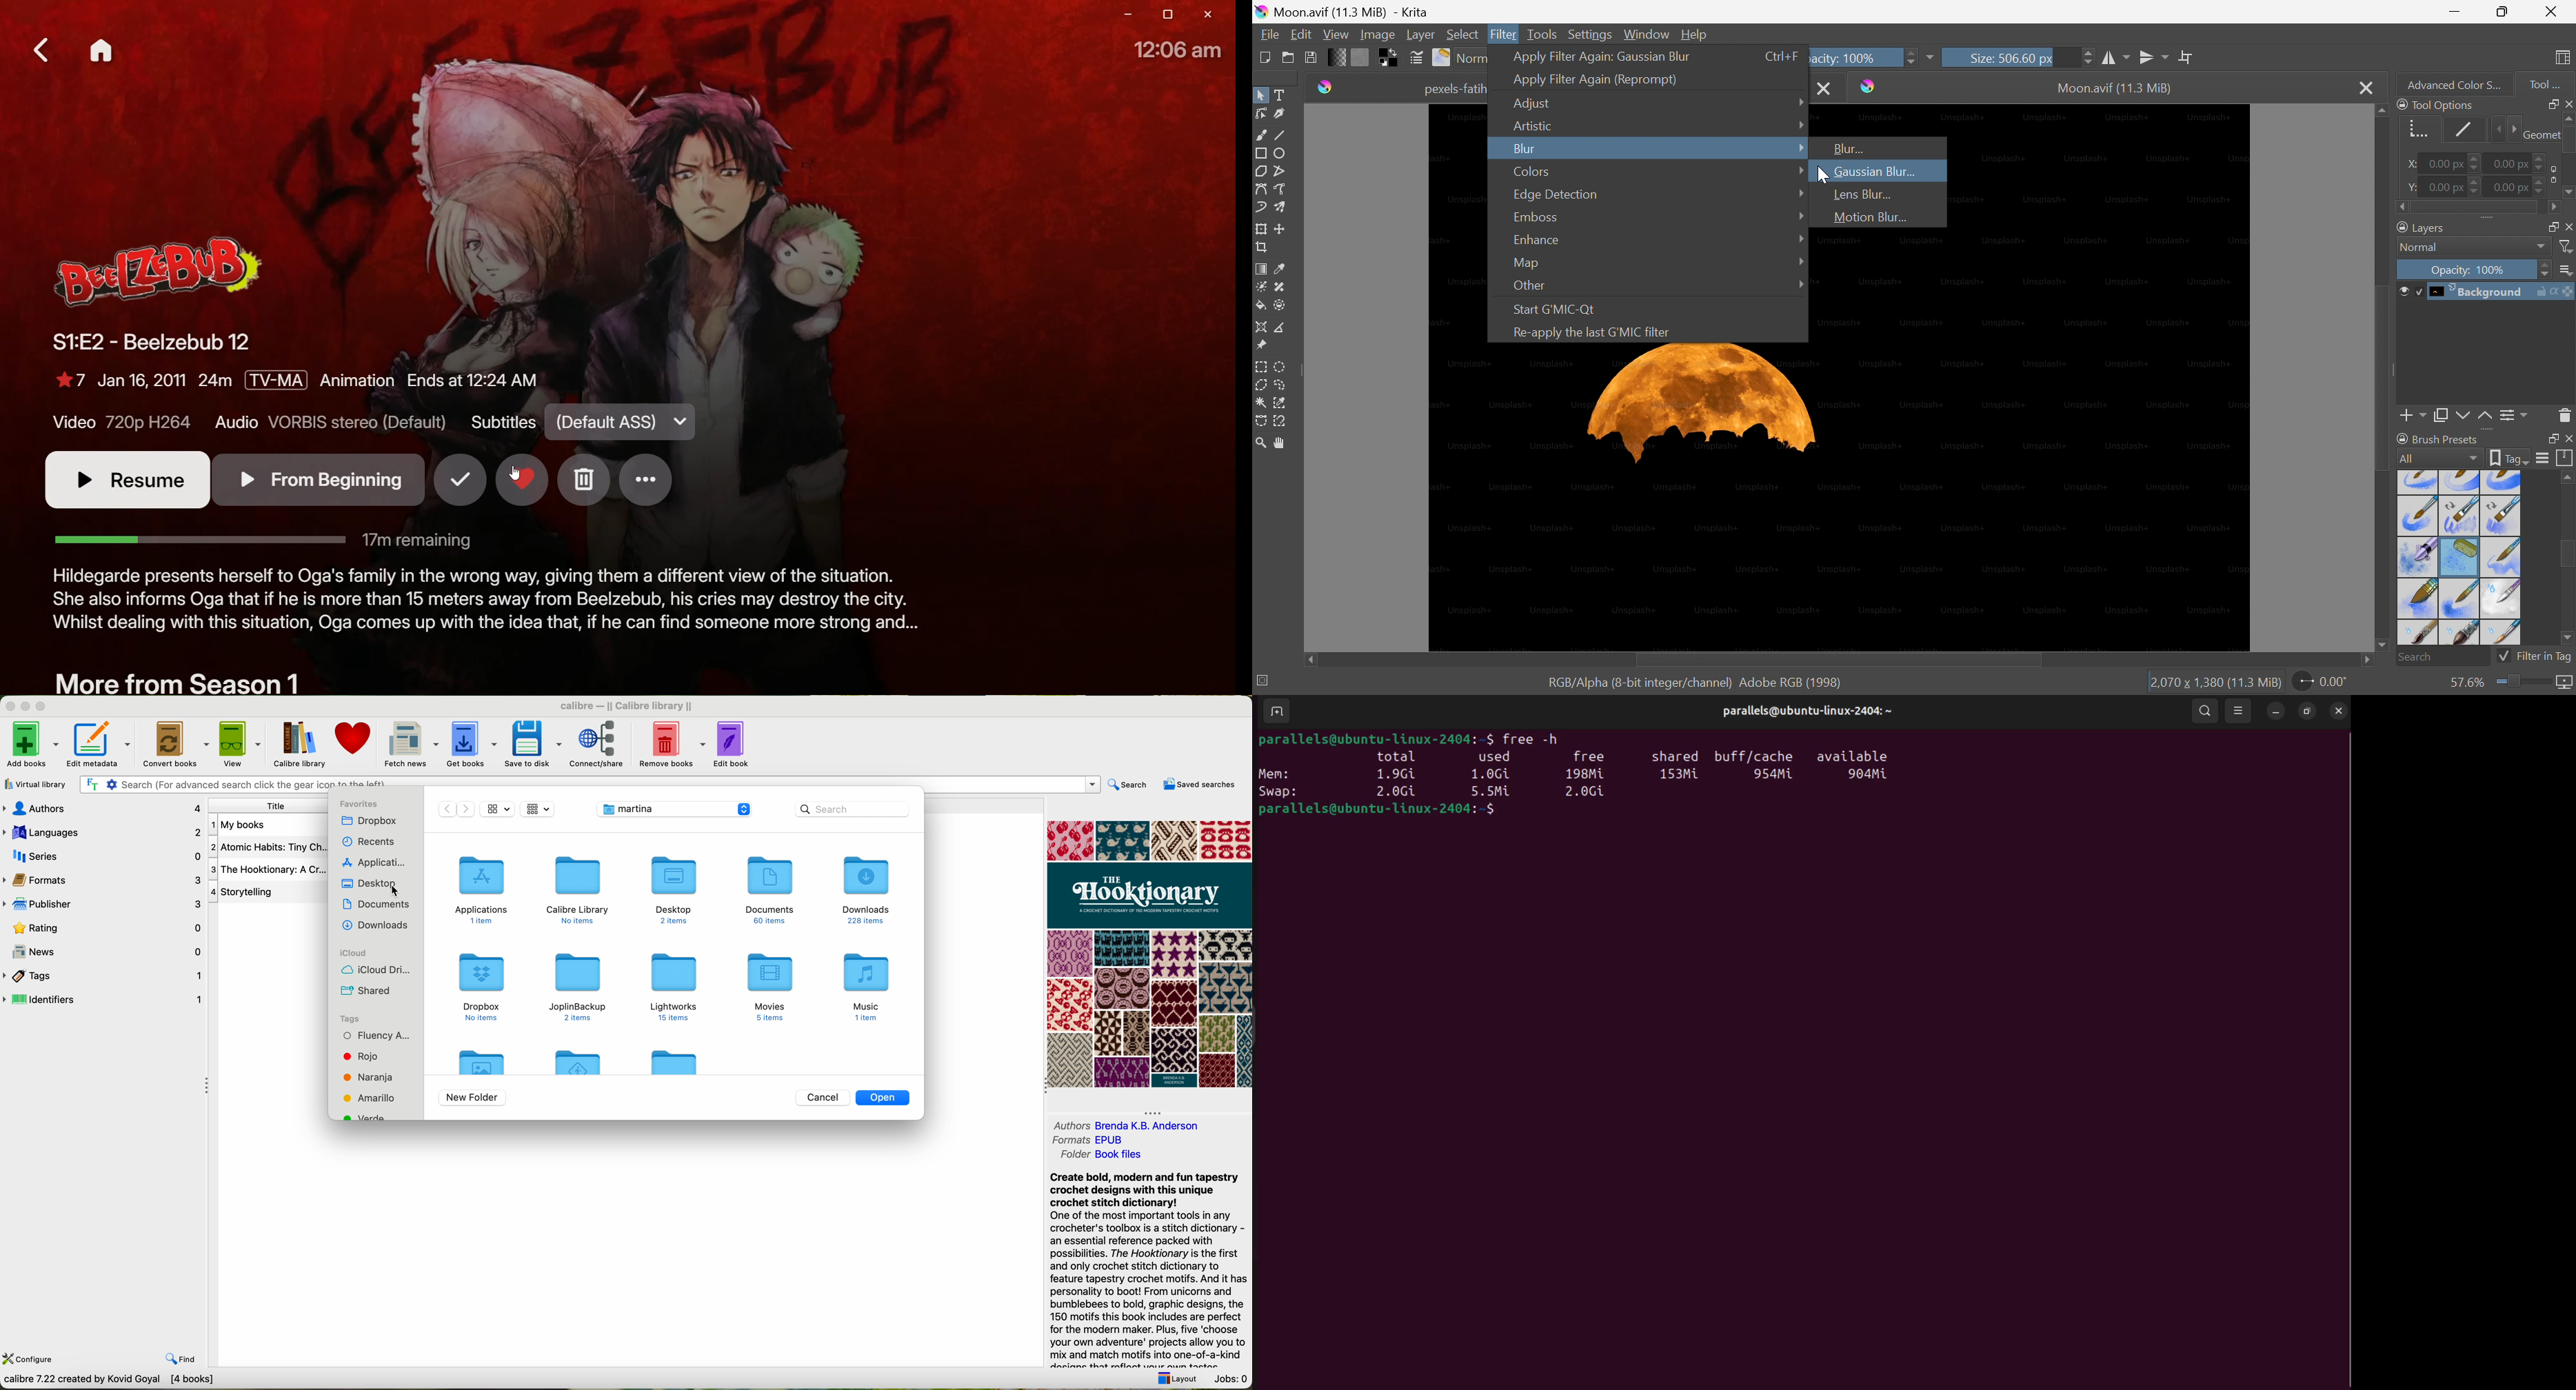  I want to click on Advanced color, so click(2459, 83).